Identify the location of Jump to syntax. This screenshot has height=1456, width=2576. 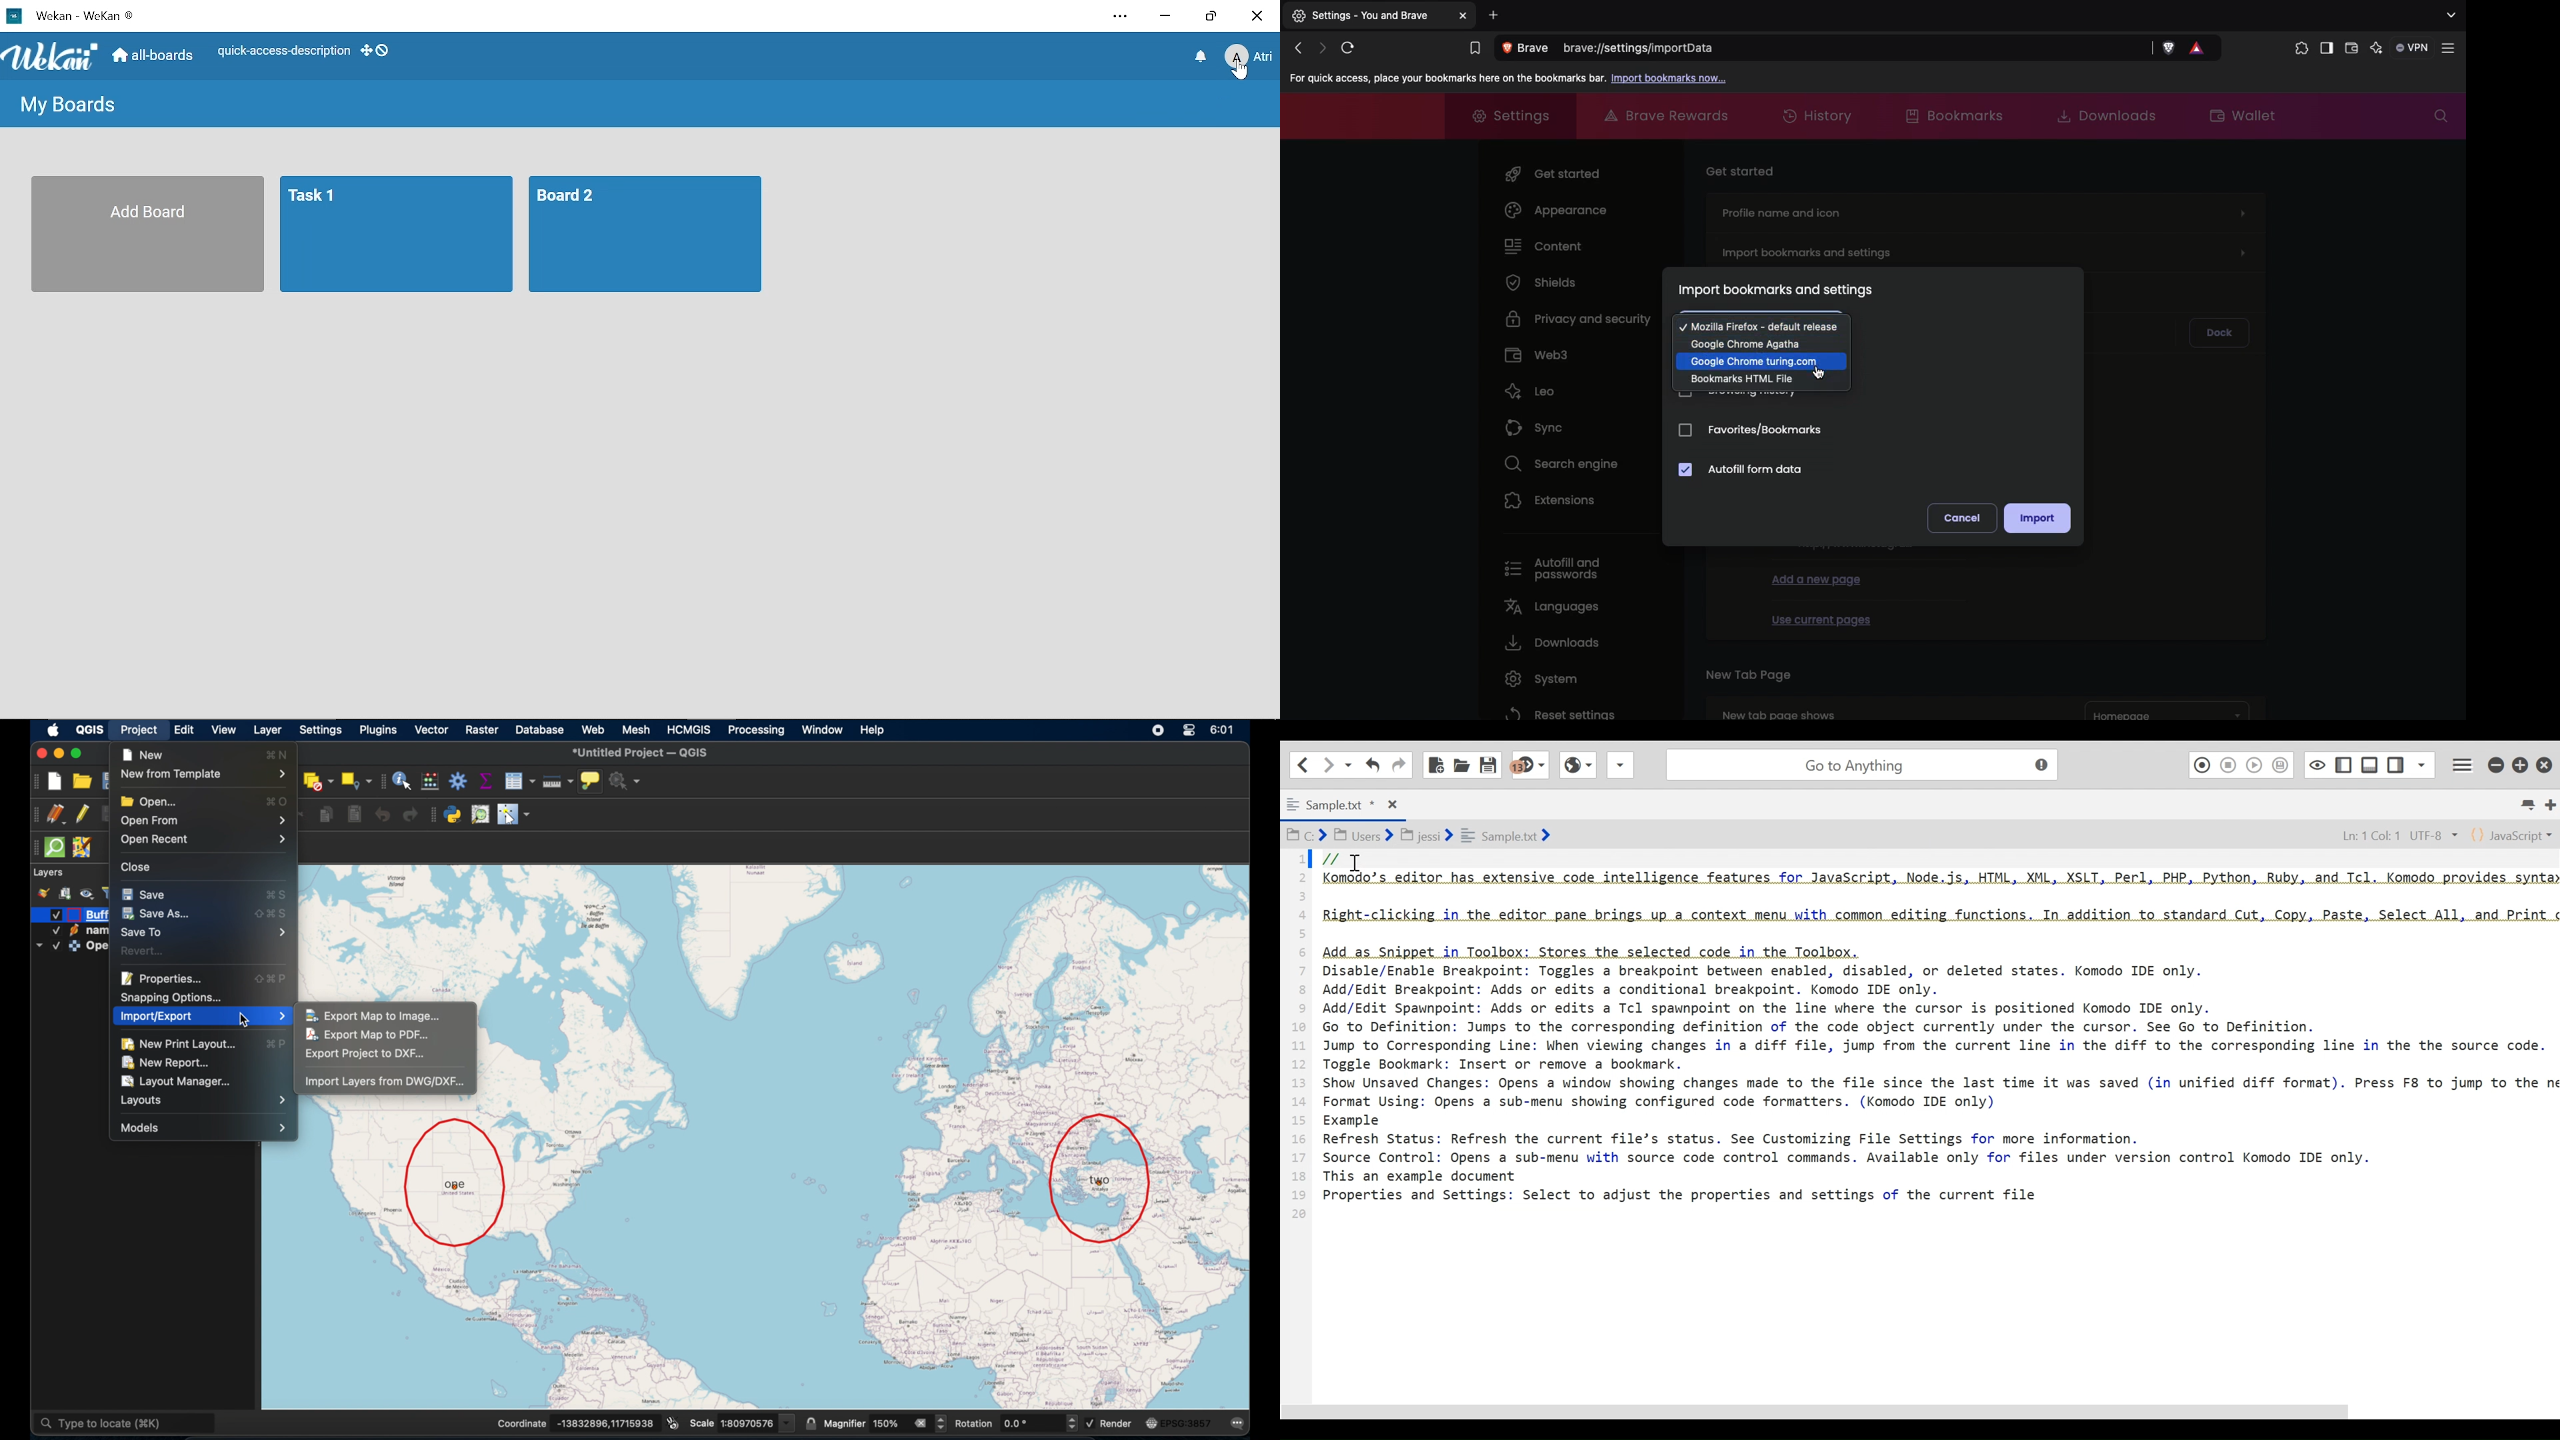
(1531, 765).